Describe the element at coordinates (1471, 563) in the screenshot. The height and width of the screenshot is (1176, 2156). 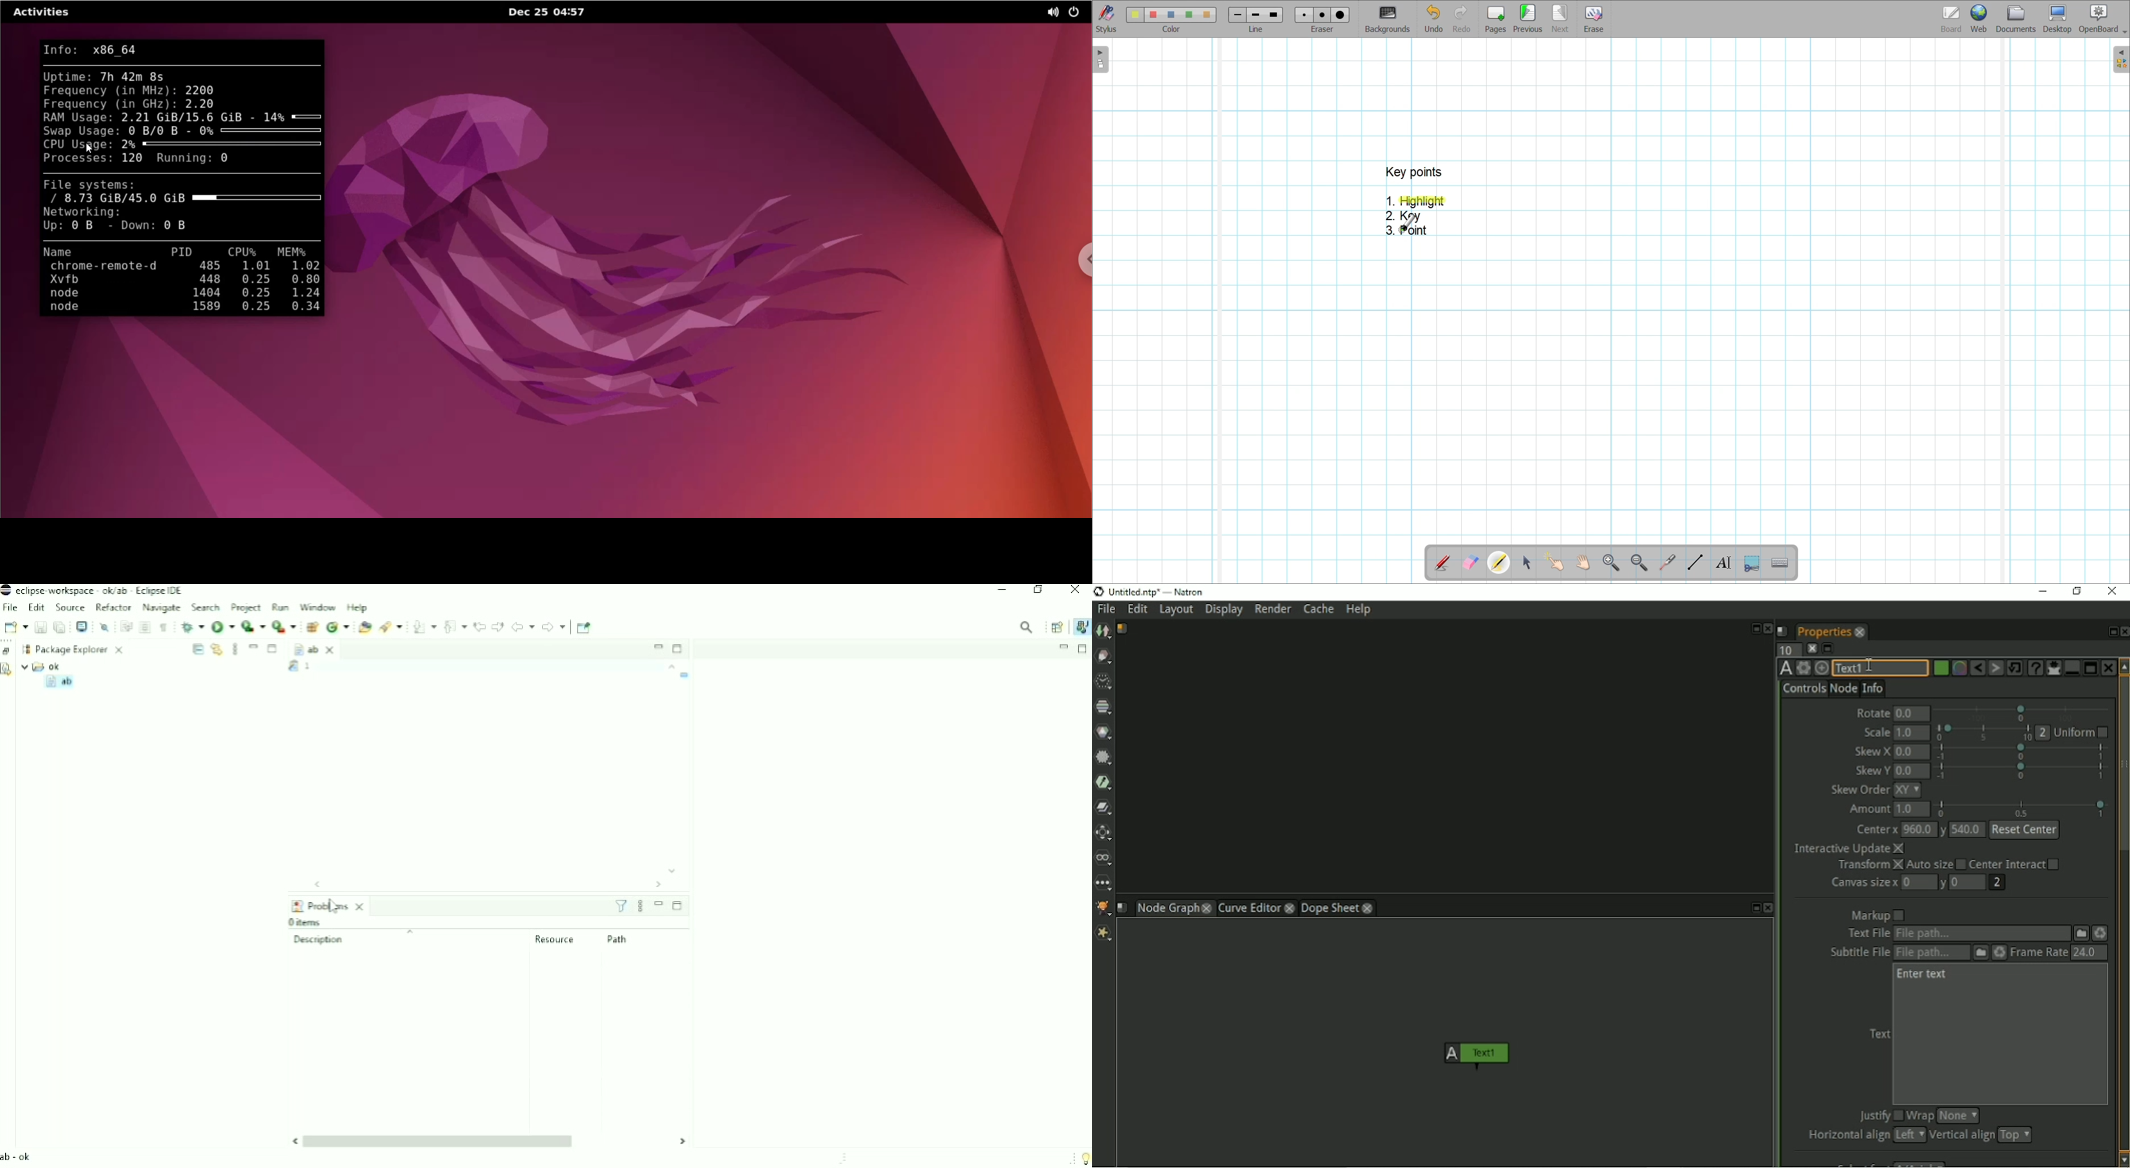
I see `Erase annotation` at that location.